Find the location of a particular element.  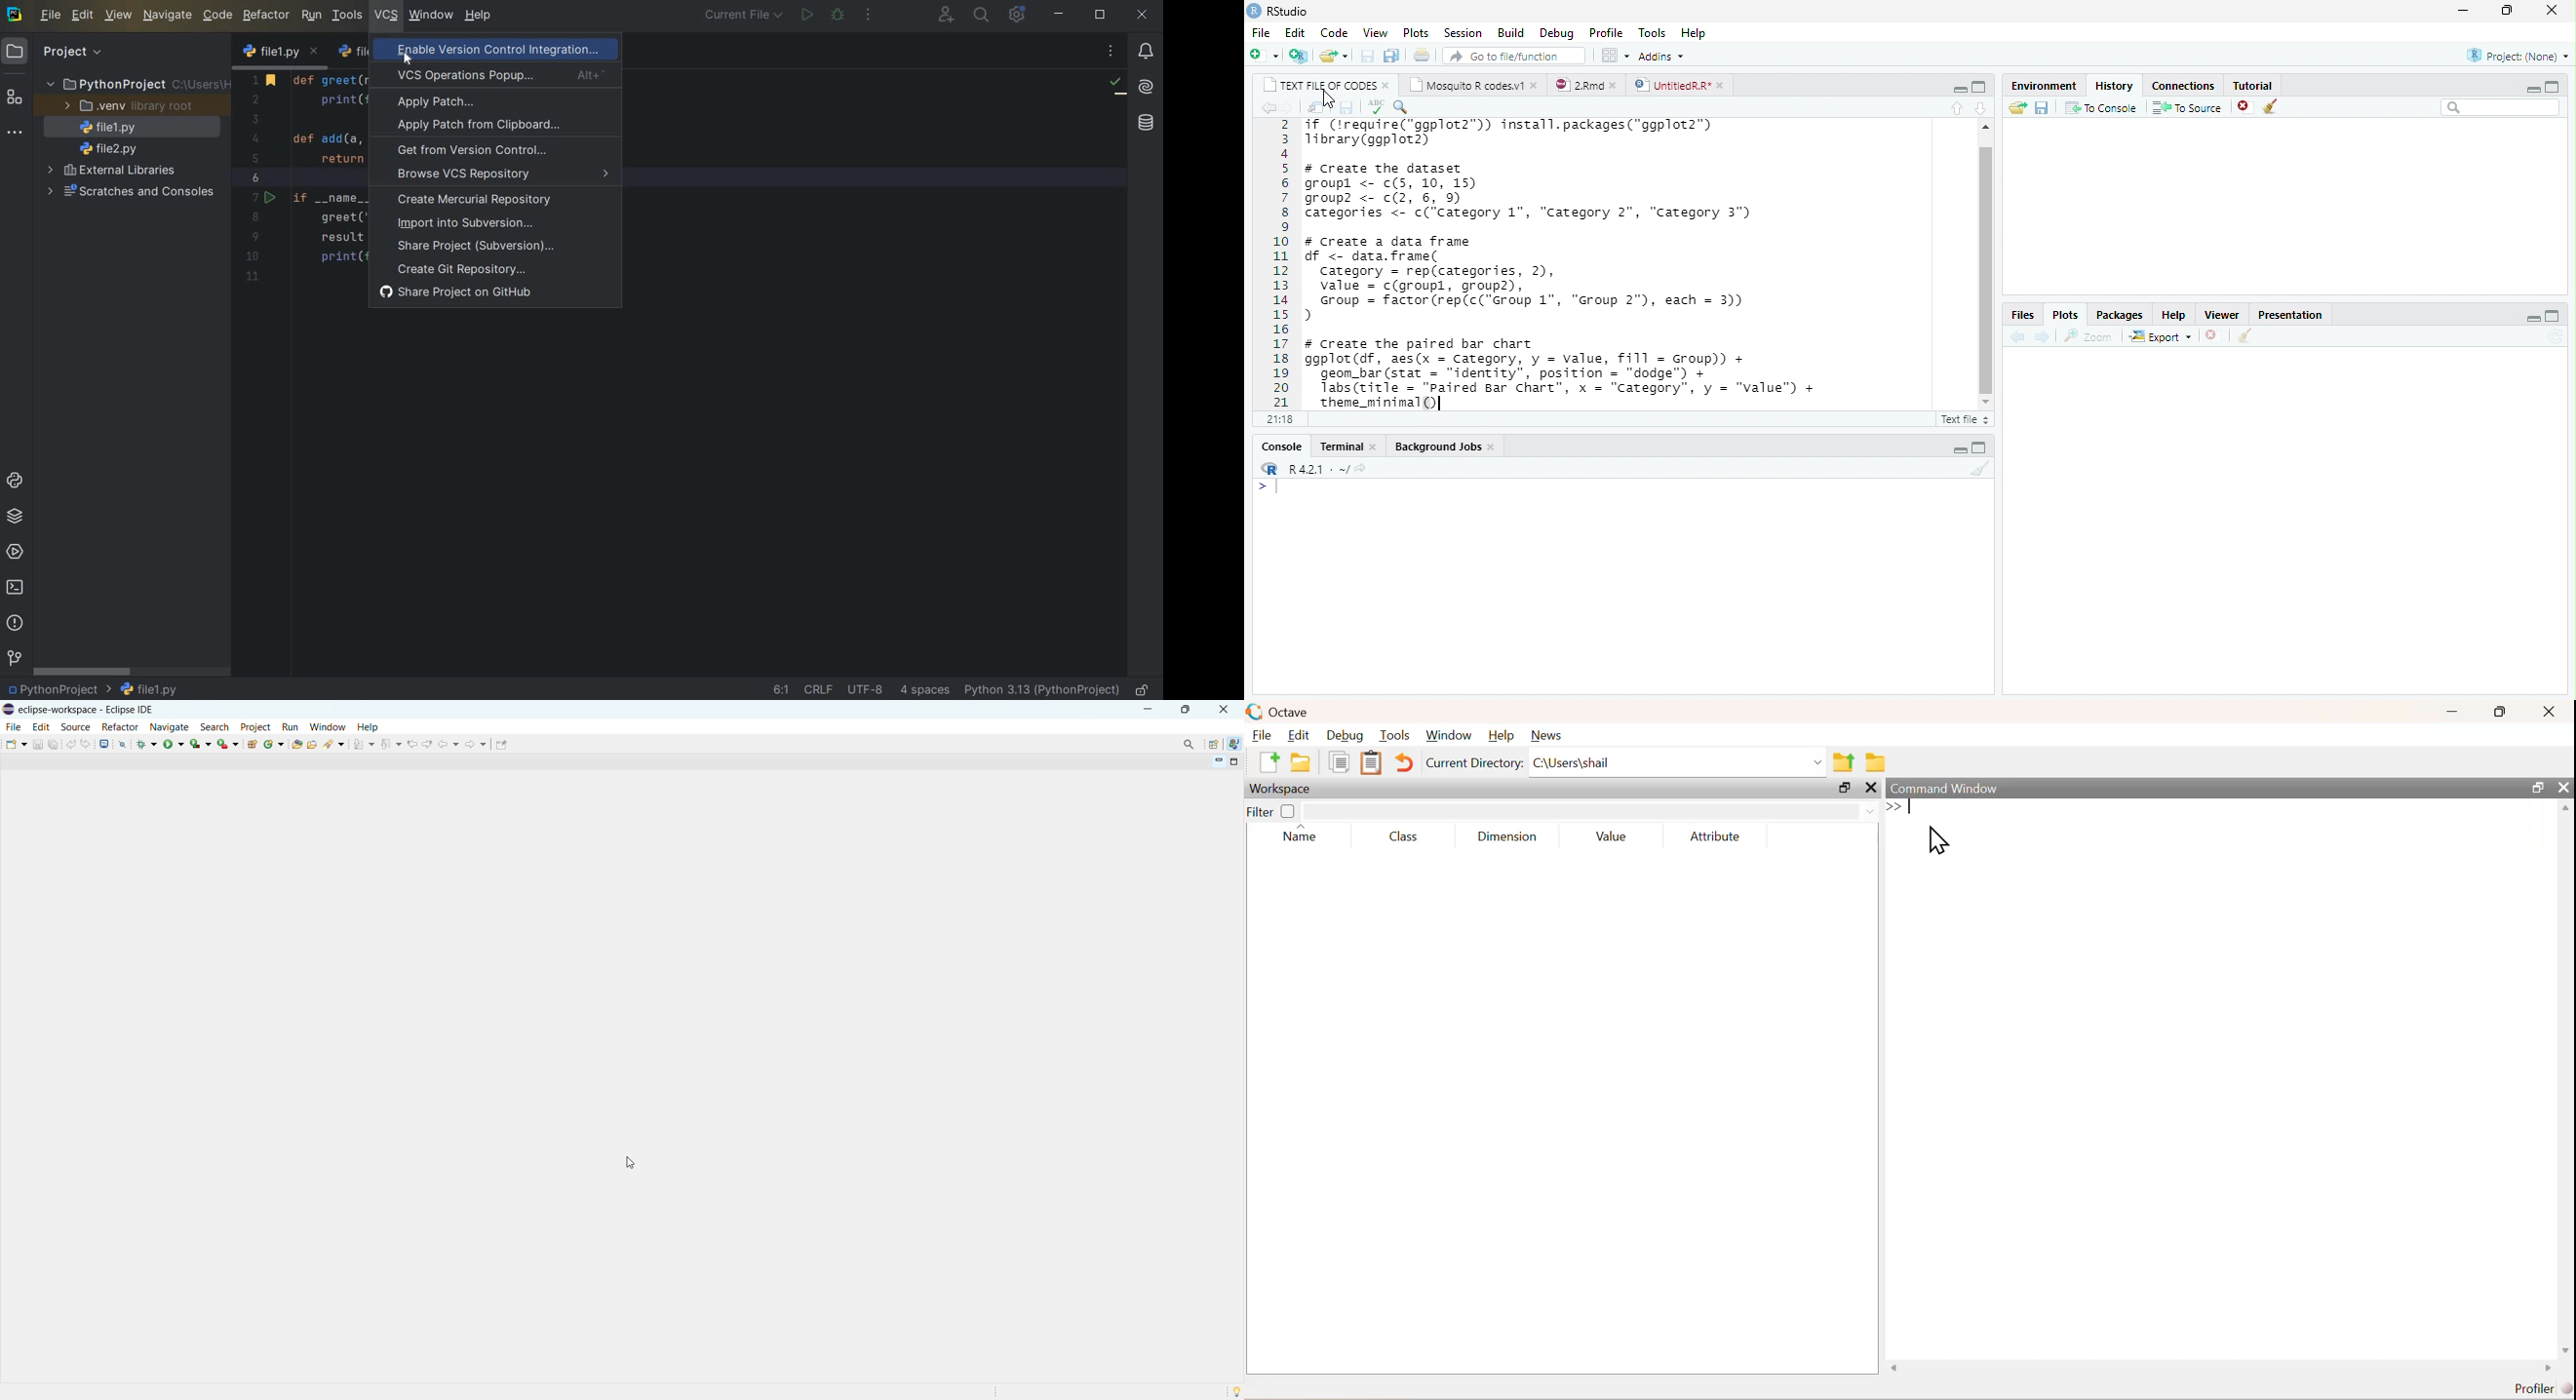

addins is located at coordinates (1664, 56).